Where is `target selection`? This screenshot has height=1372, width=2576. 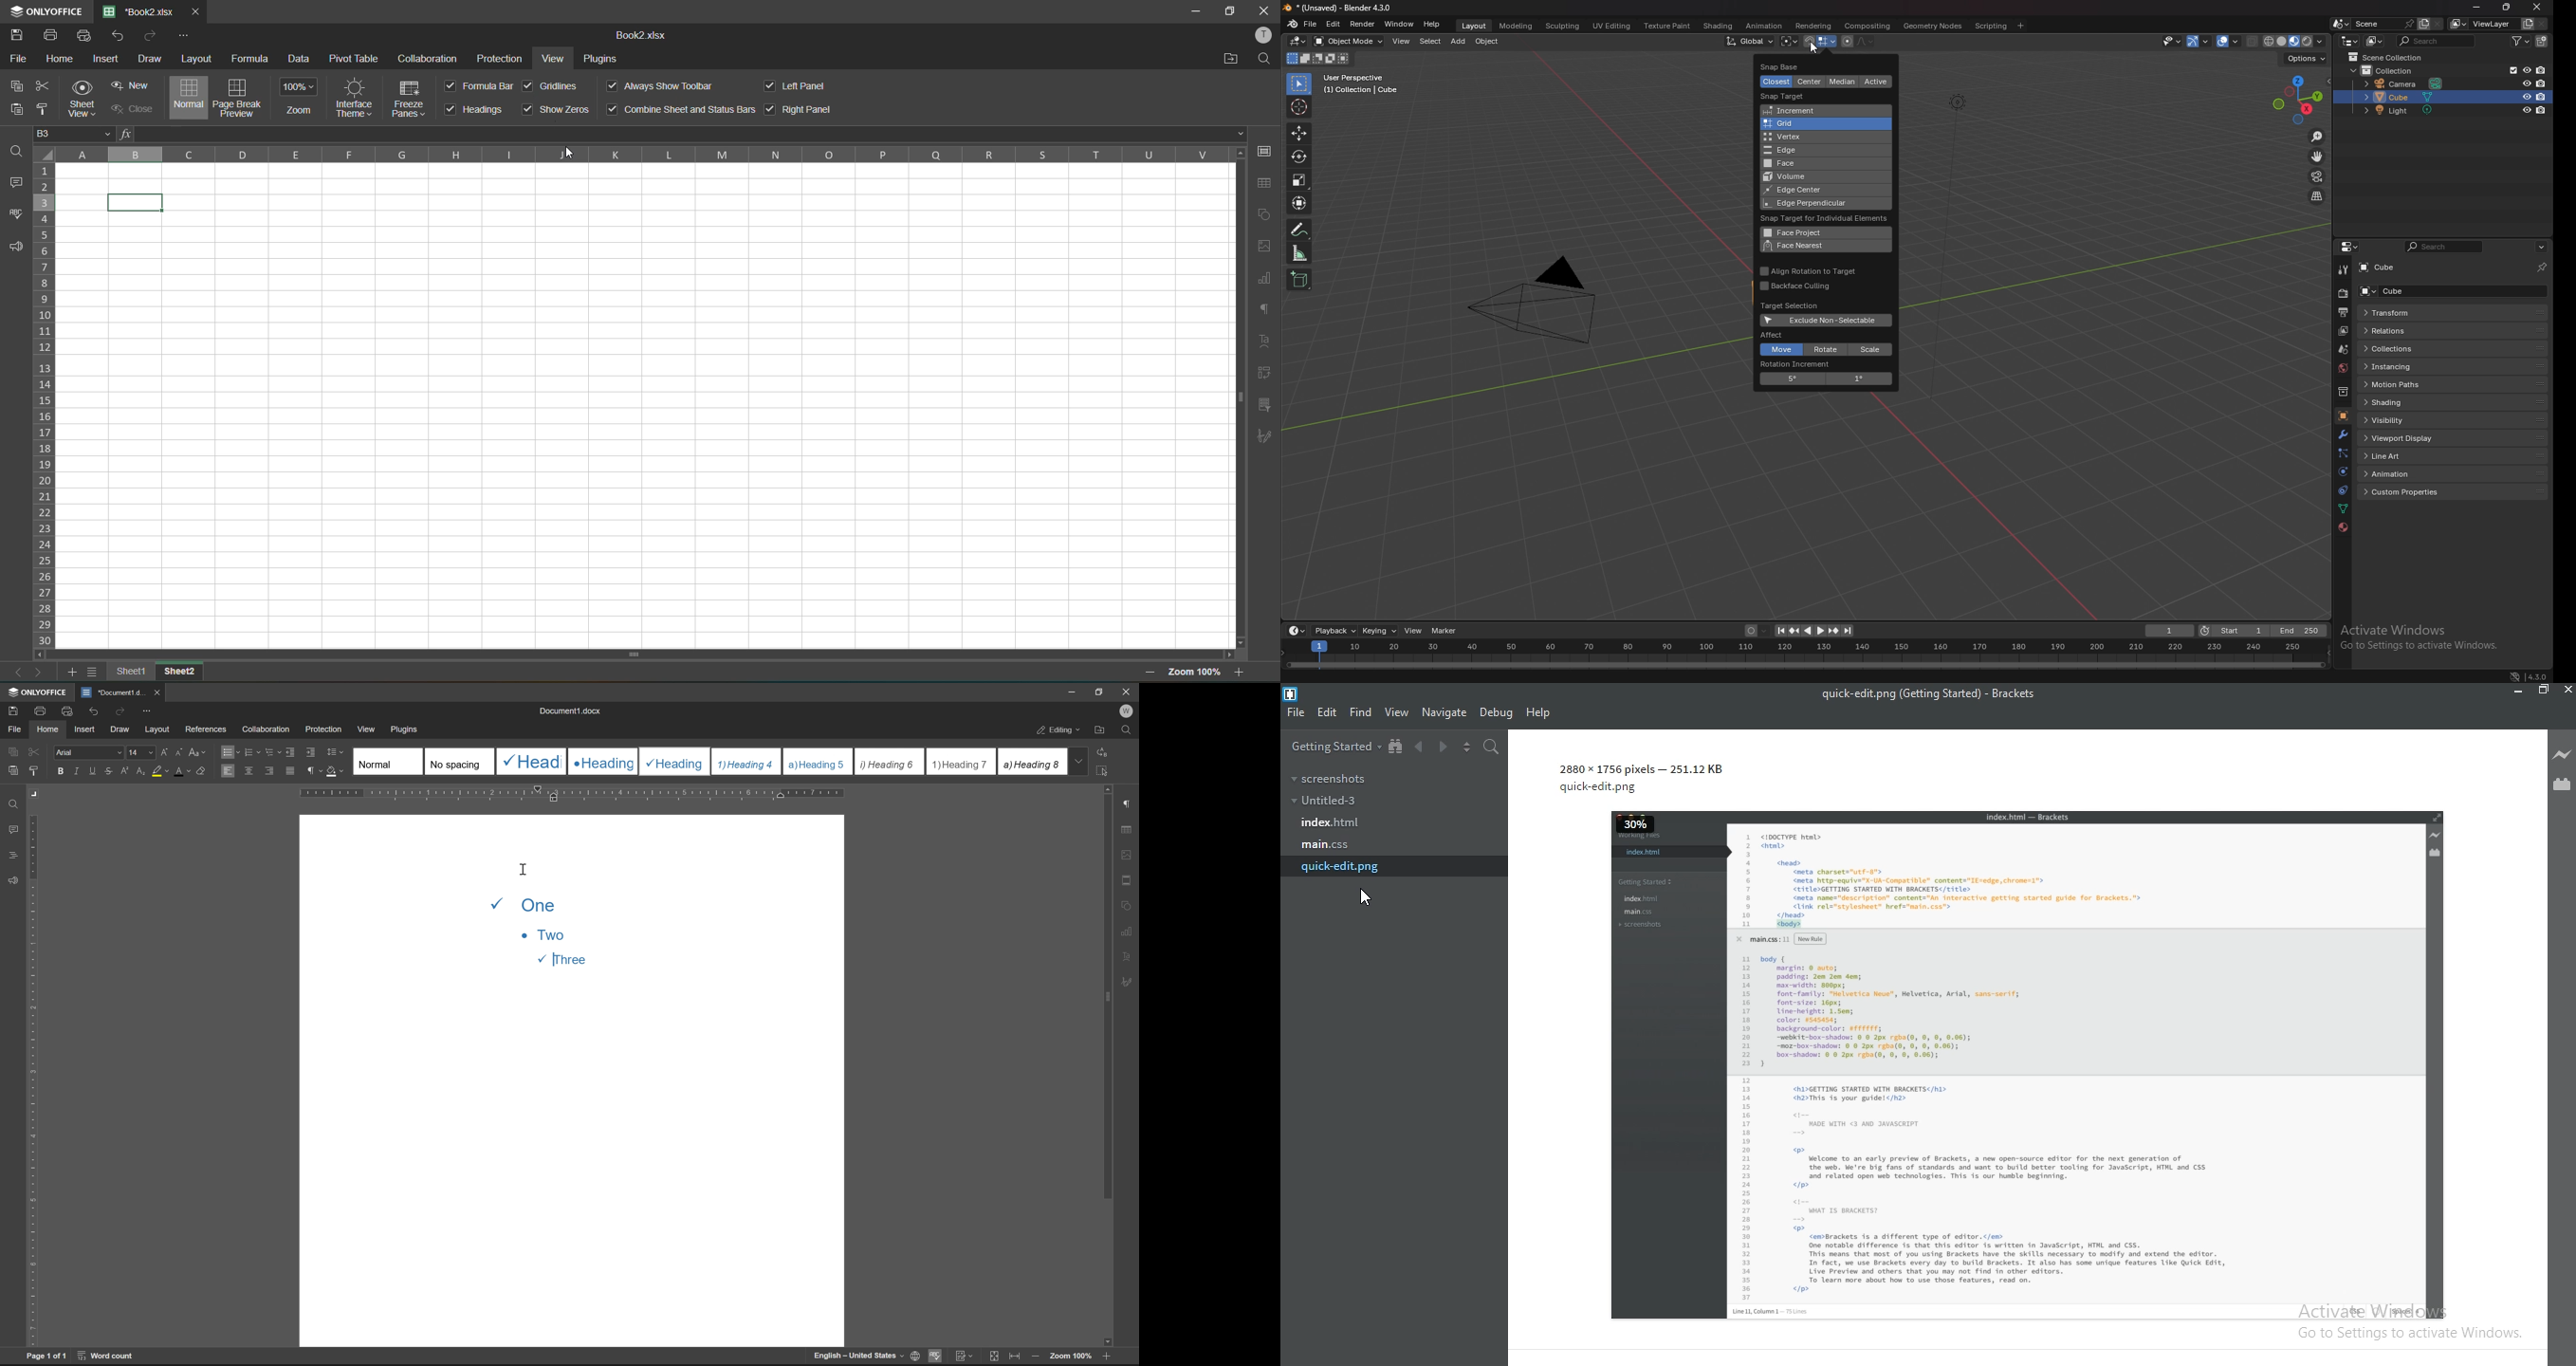
target selection is located at coordinates (1794, 306).